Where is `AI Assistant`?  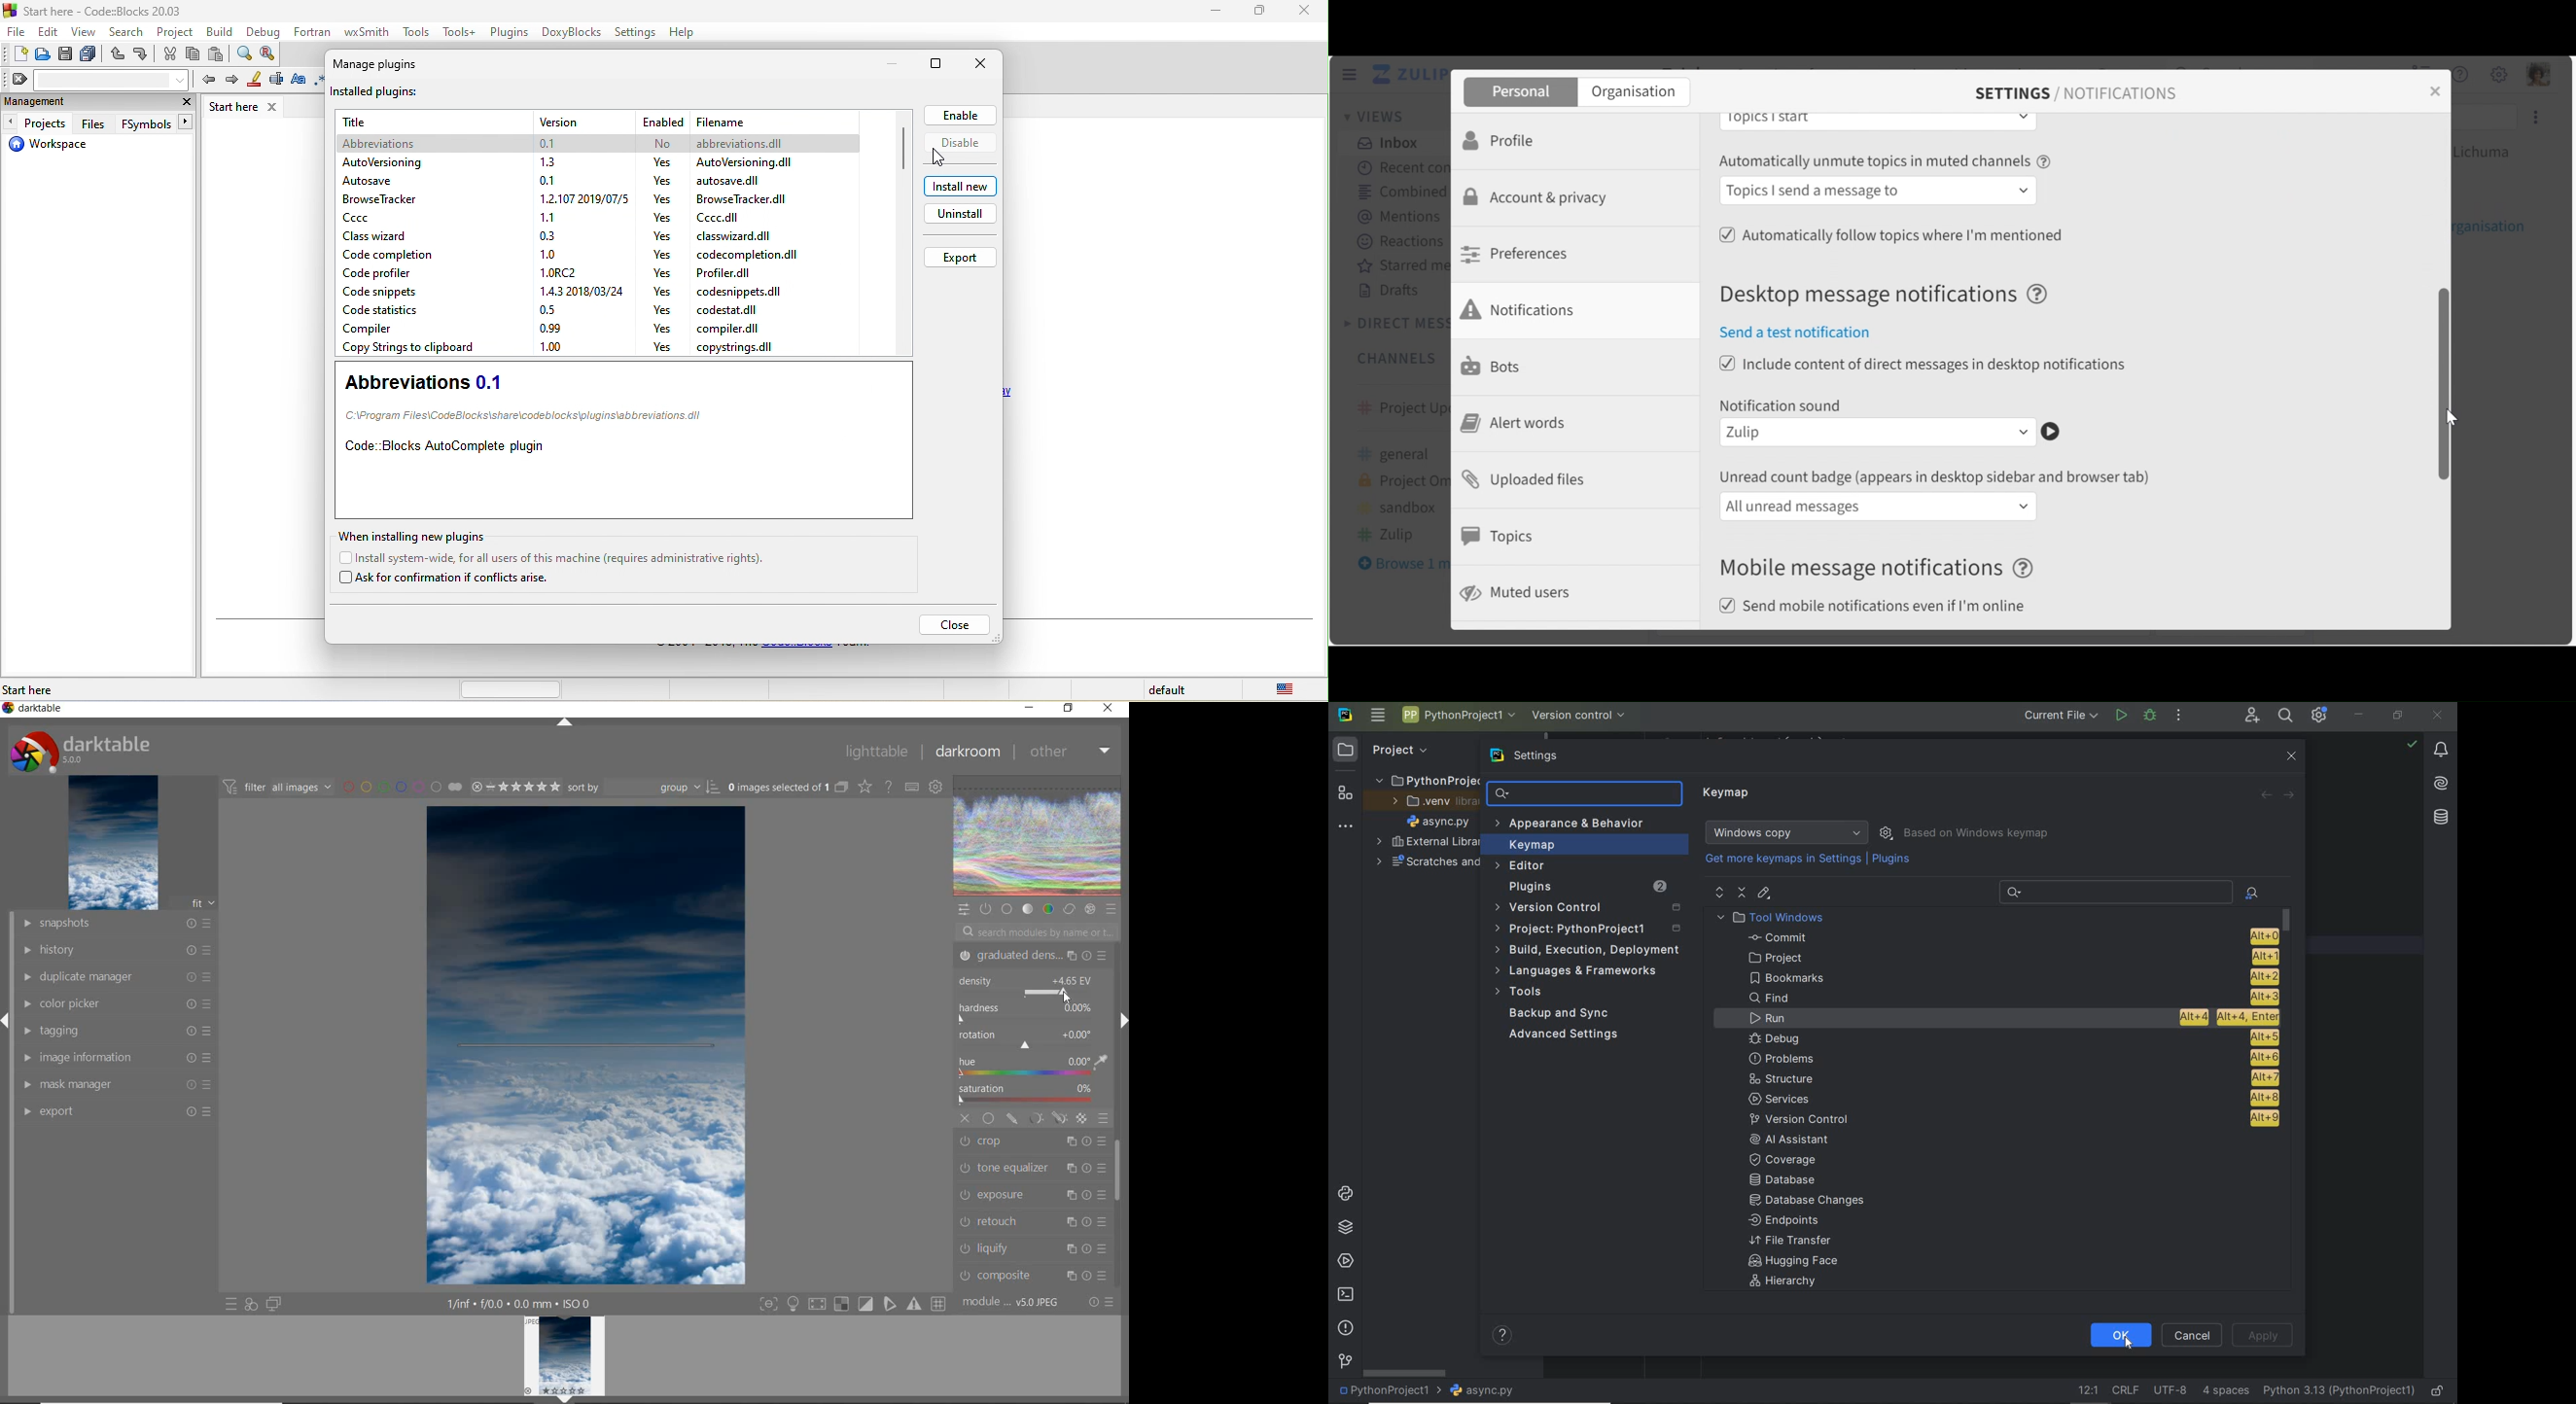
AI Assistant is located at coordinates (2443, 785).